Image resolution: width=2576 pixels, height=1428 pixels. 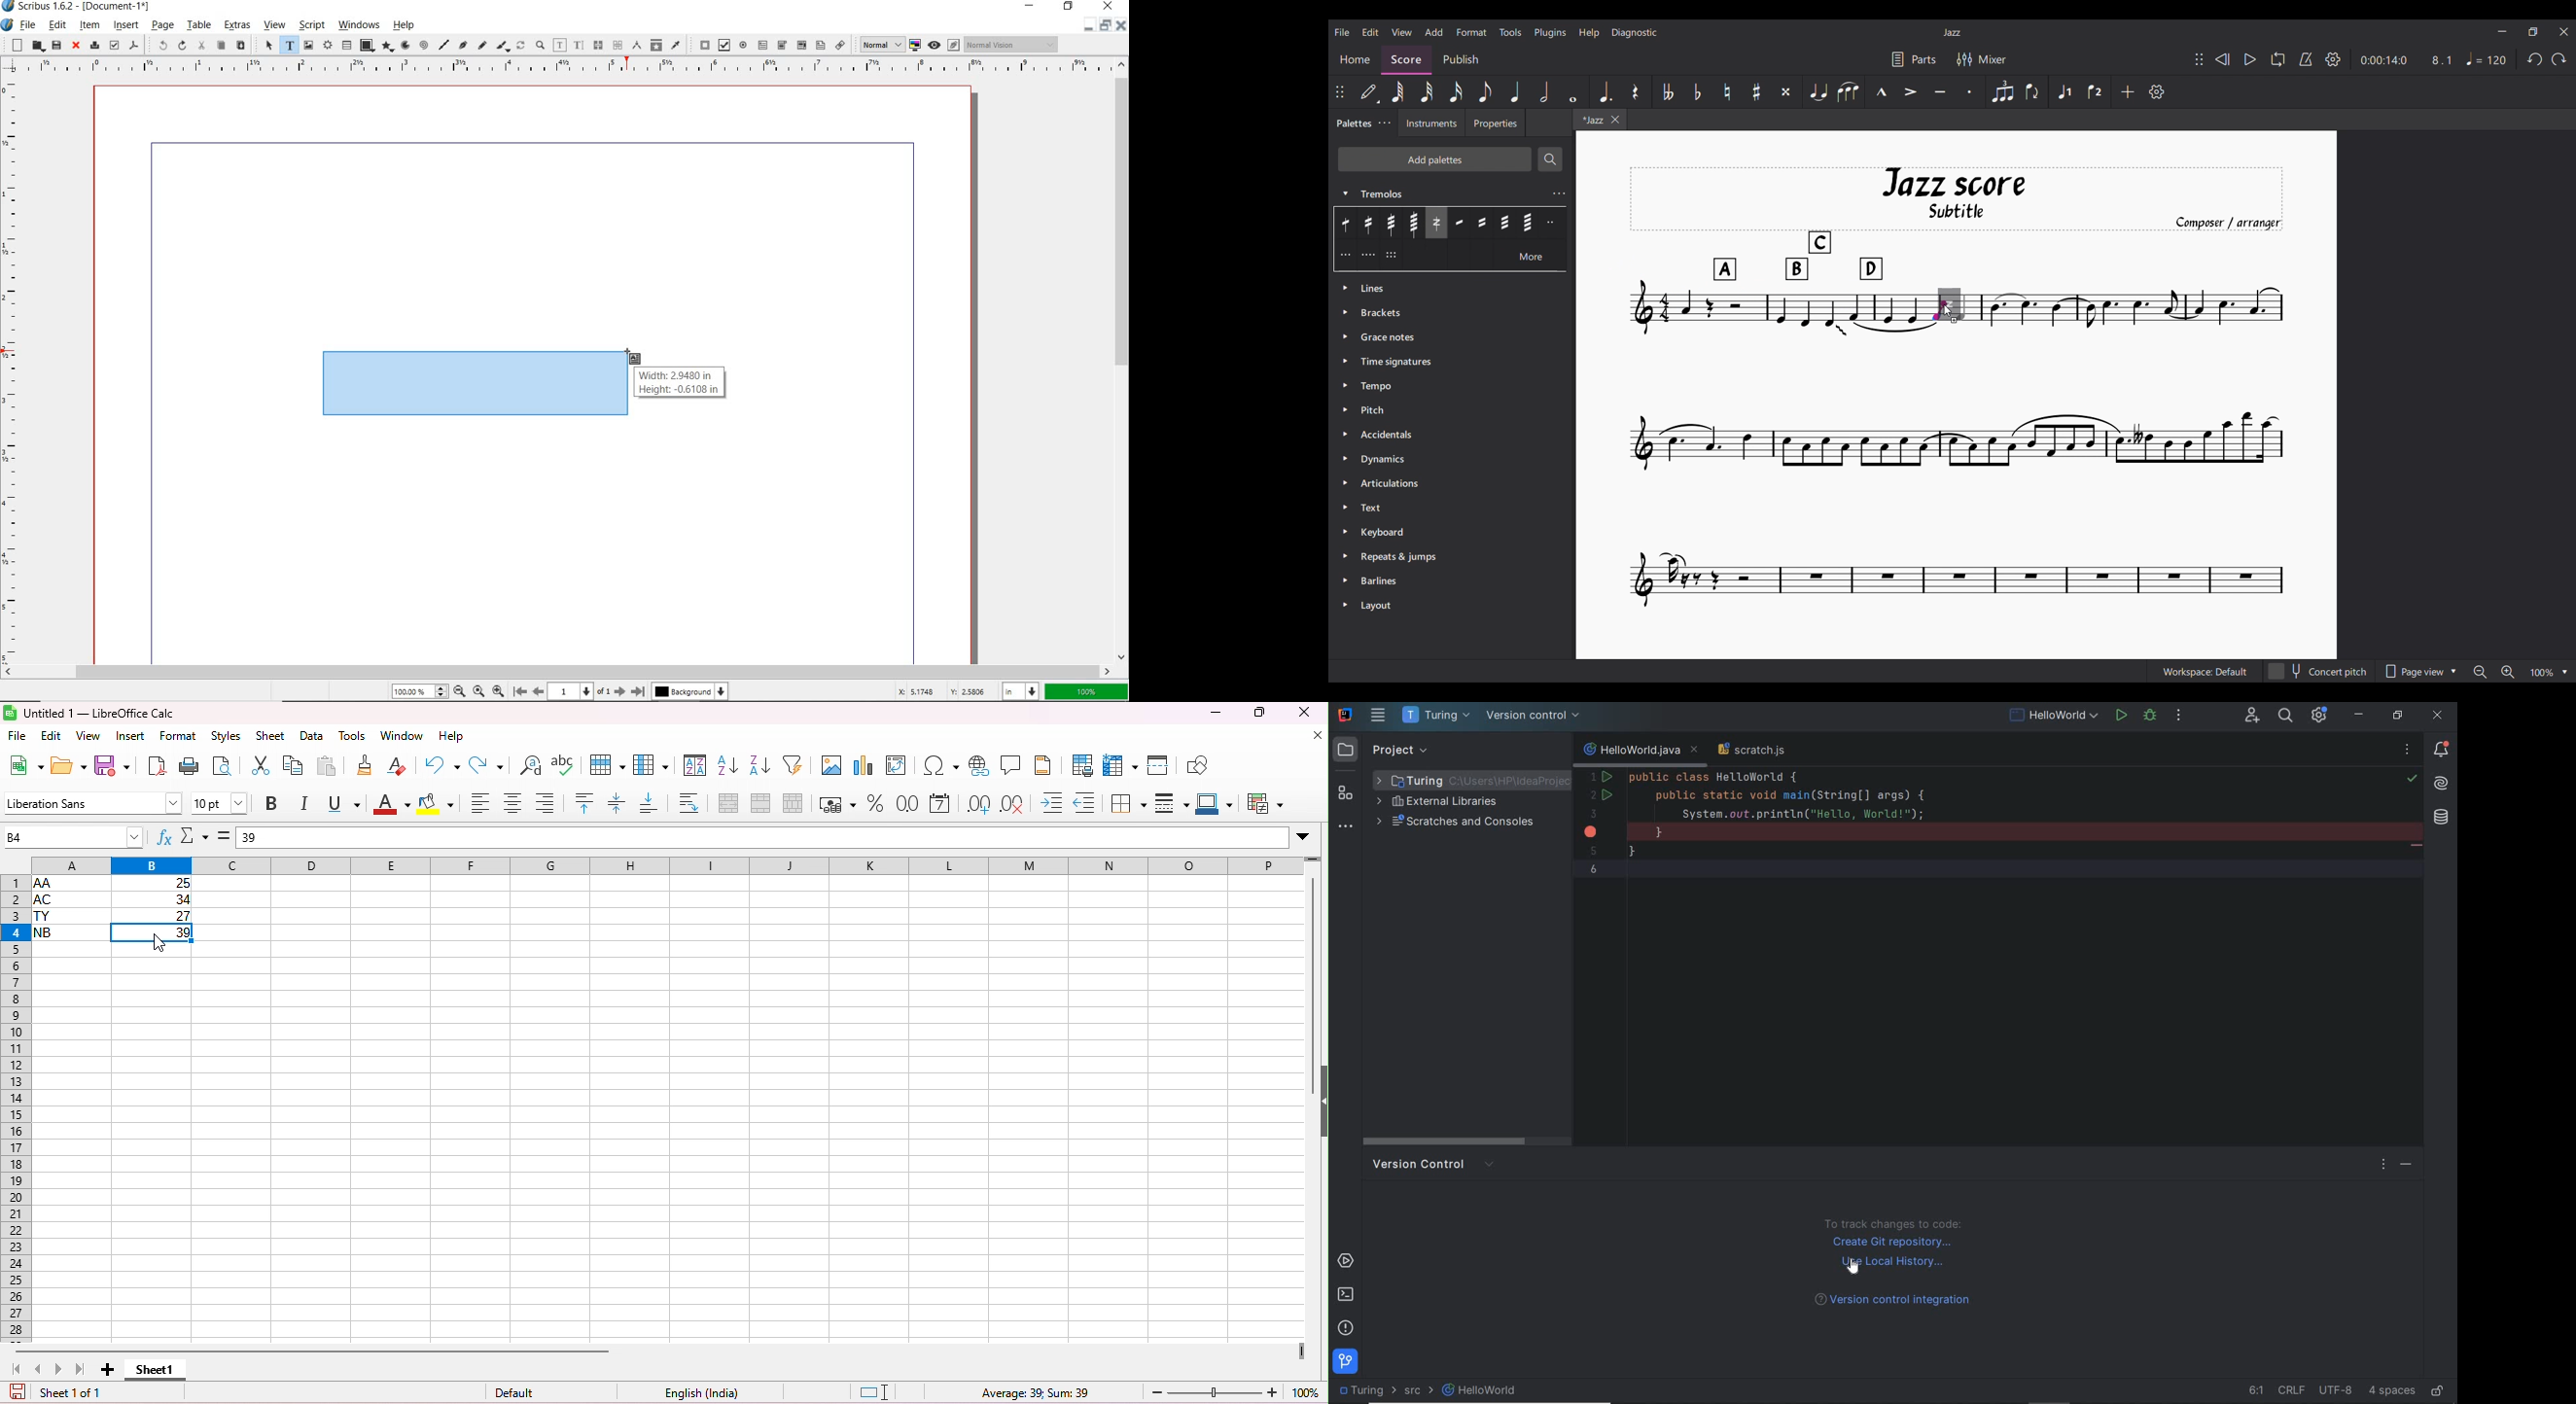 I want to click on Dynamics, so click(x=1453, y=460).